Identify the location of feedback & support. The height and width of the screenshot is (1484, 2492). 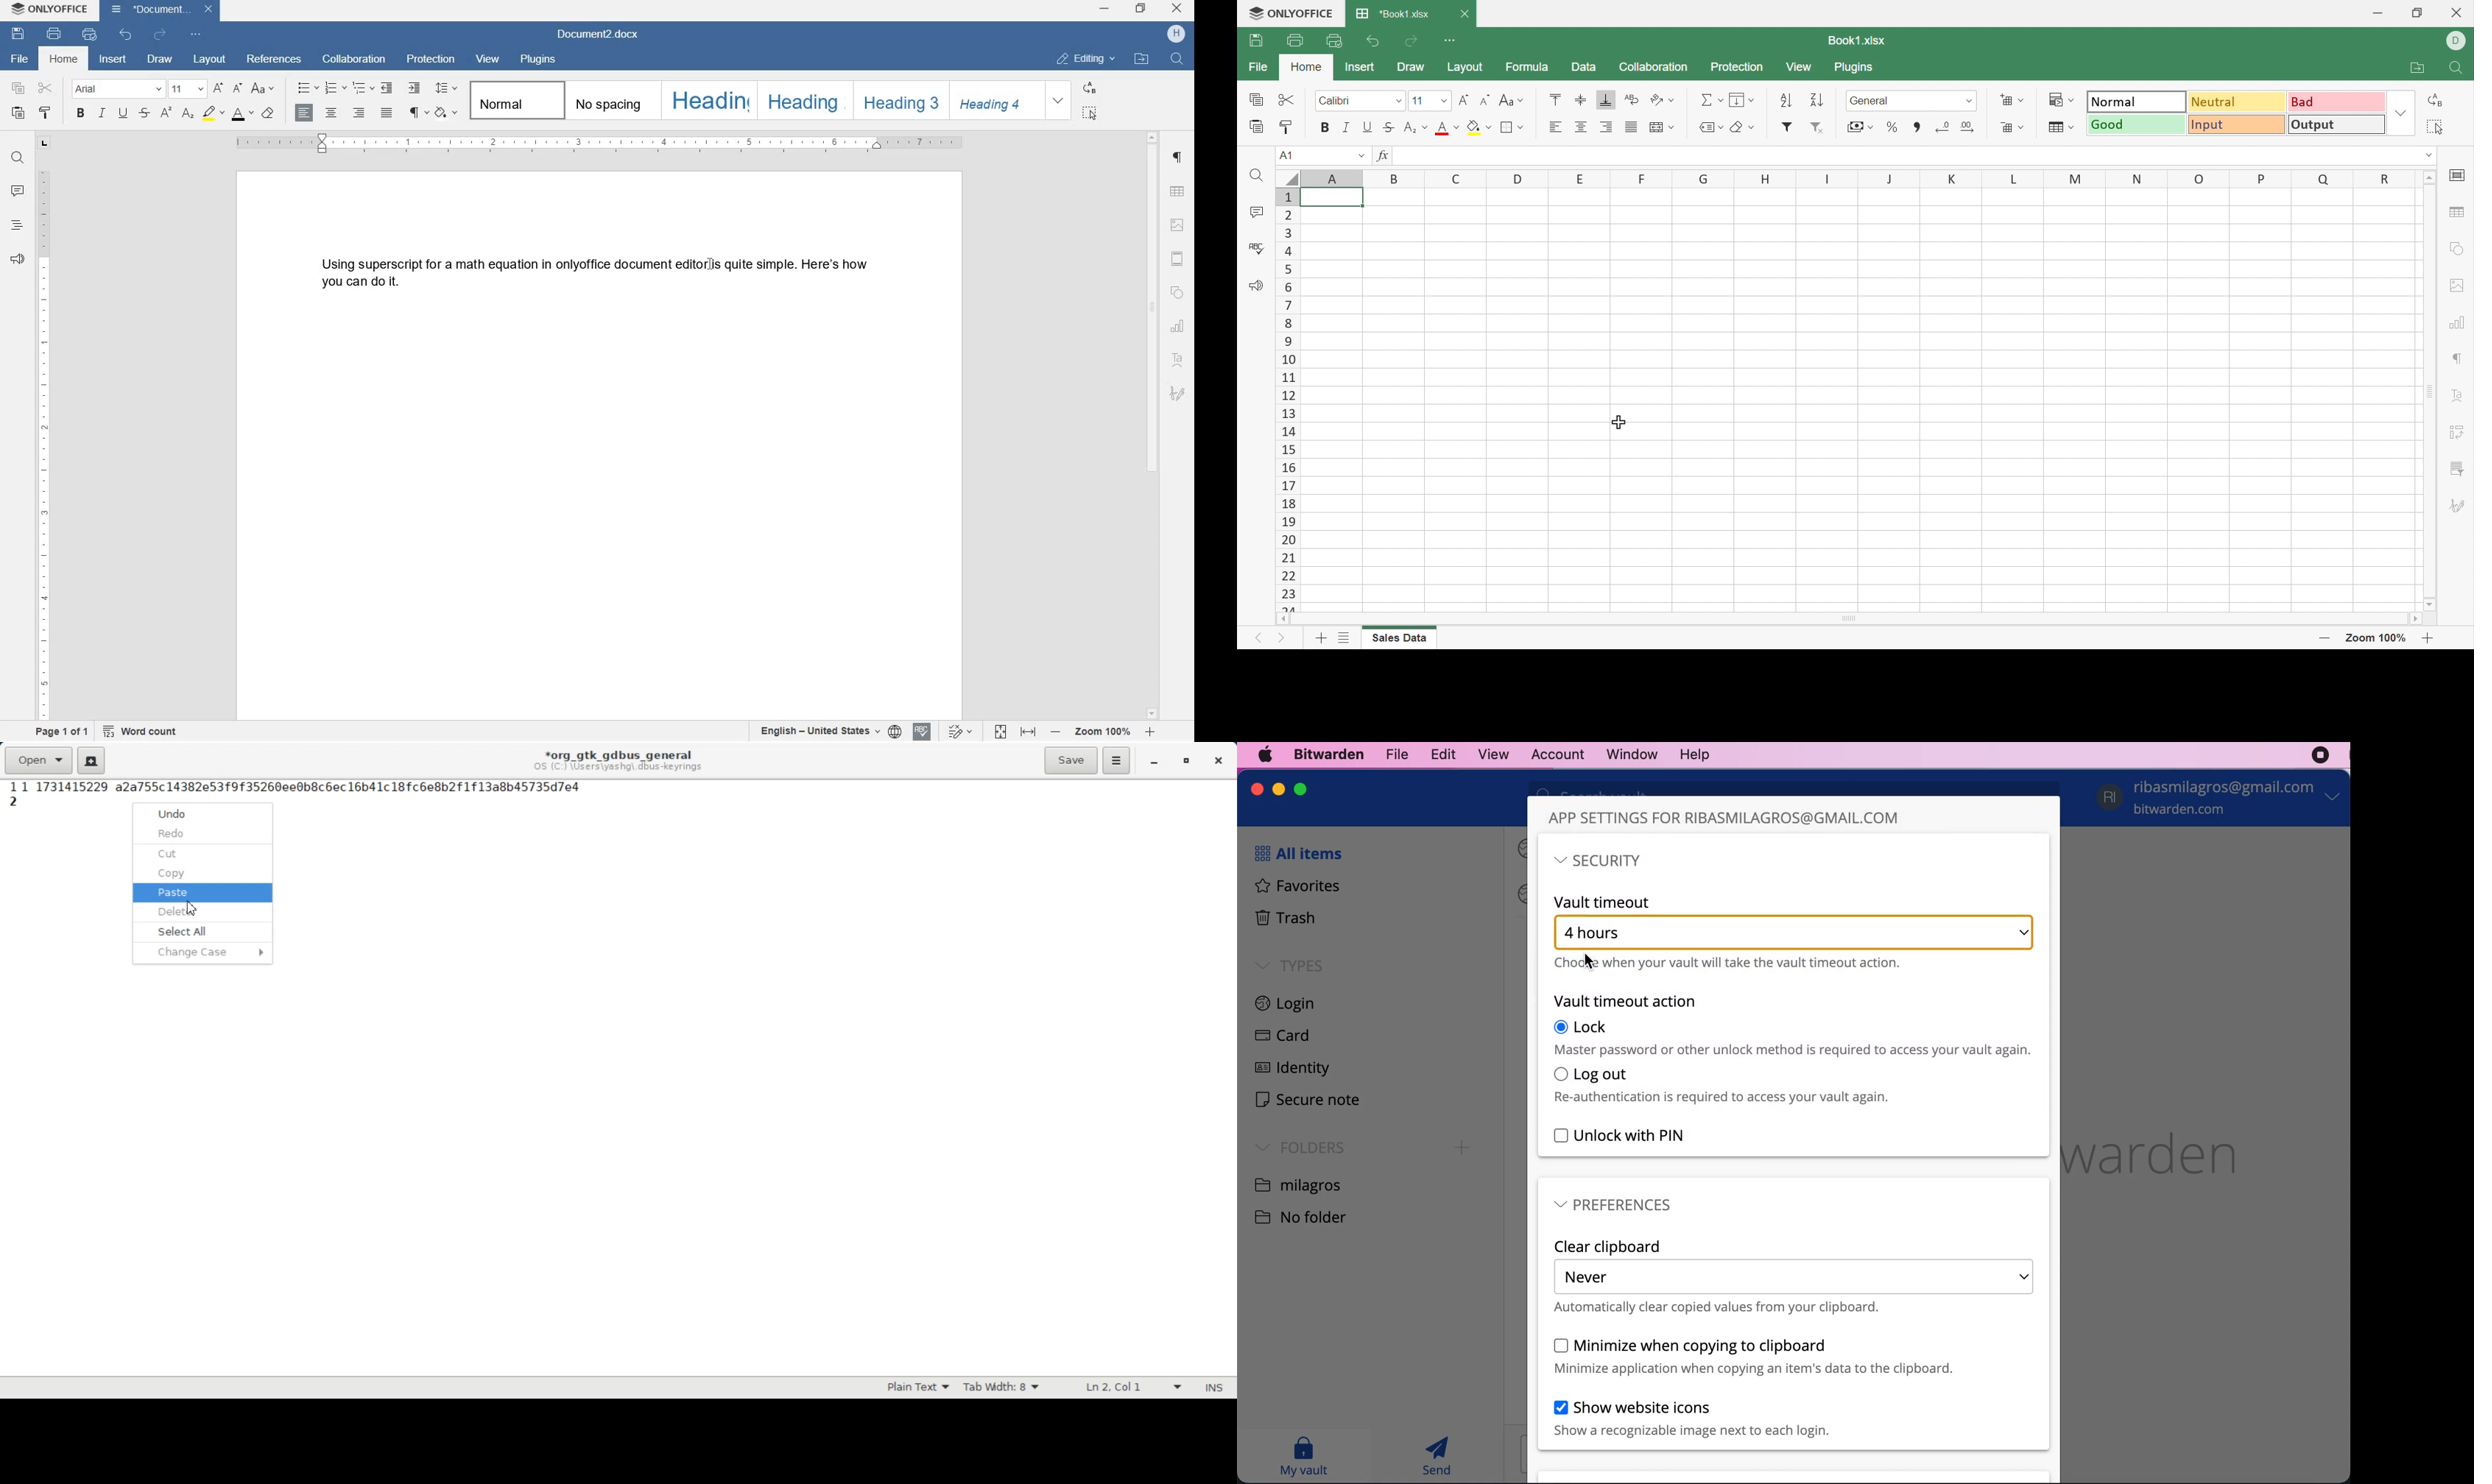
(18, 259).